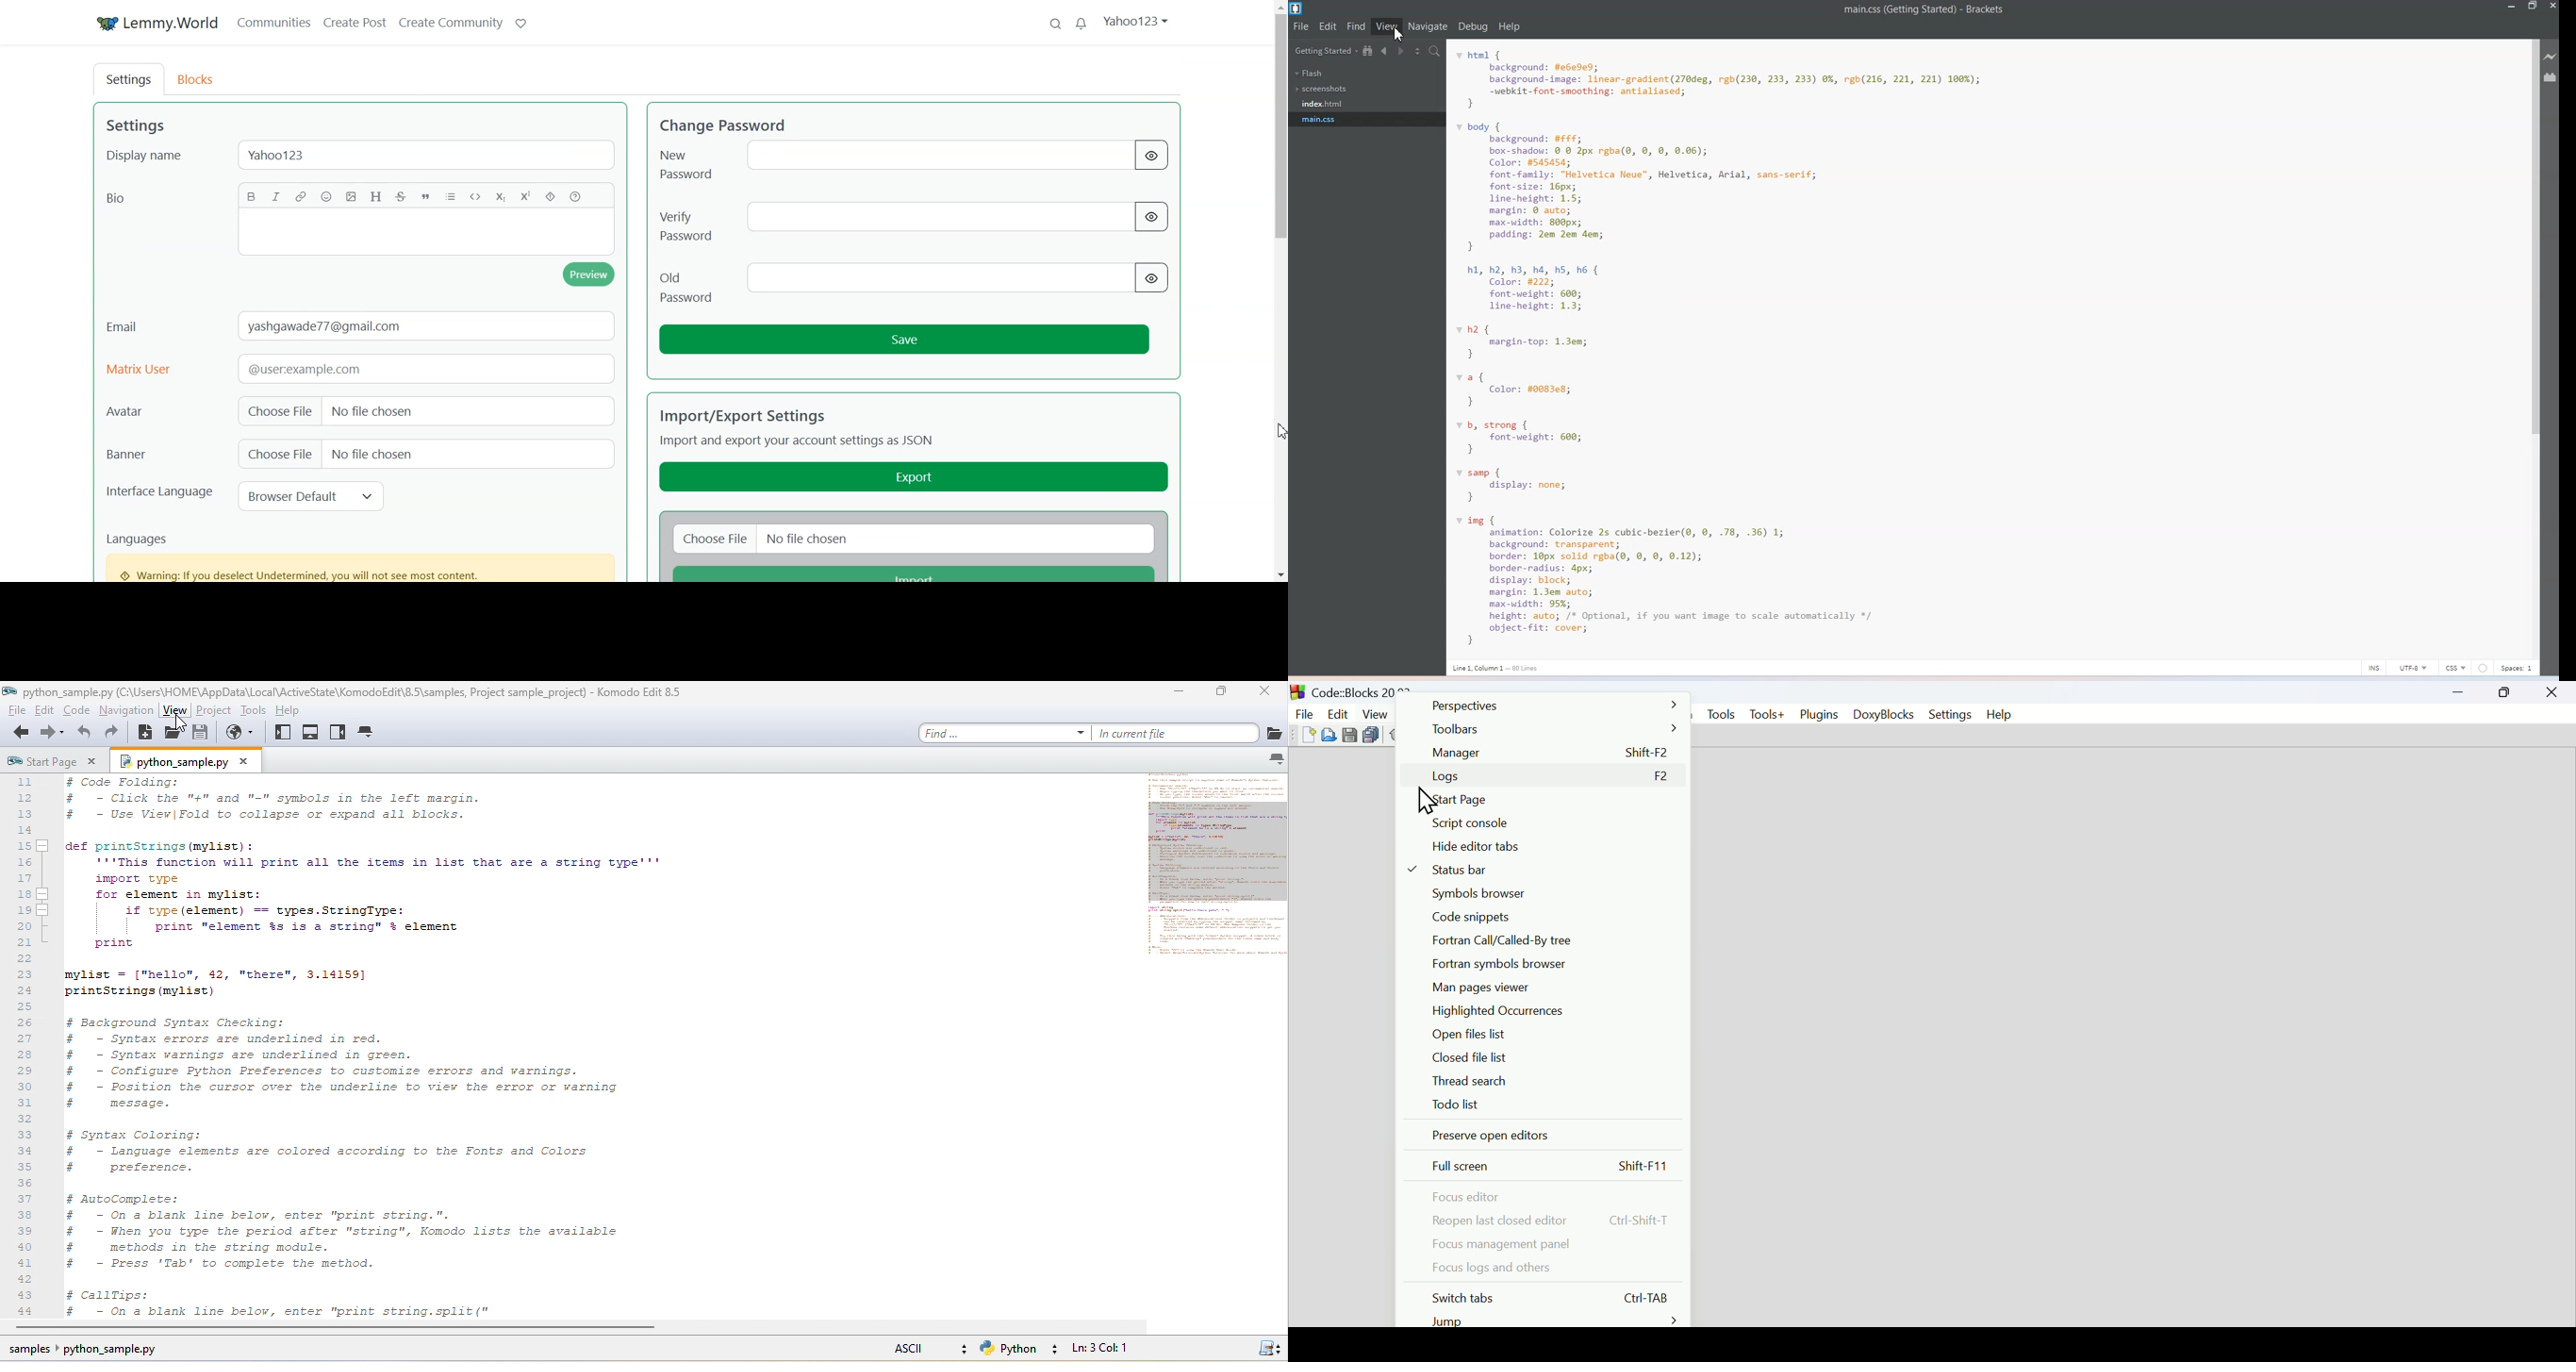 This screenshot has height=1372, width=2576. Describe the element at coordinates (1356, 26) in the screenshot. I see `Find` at that location.